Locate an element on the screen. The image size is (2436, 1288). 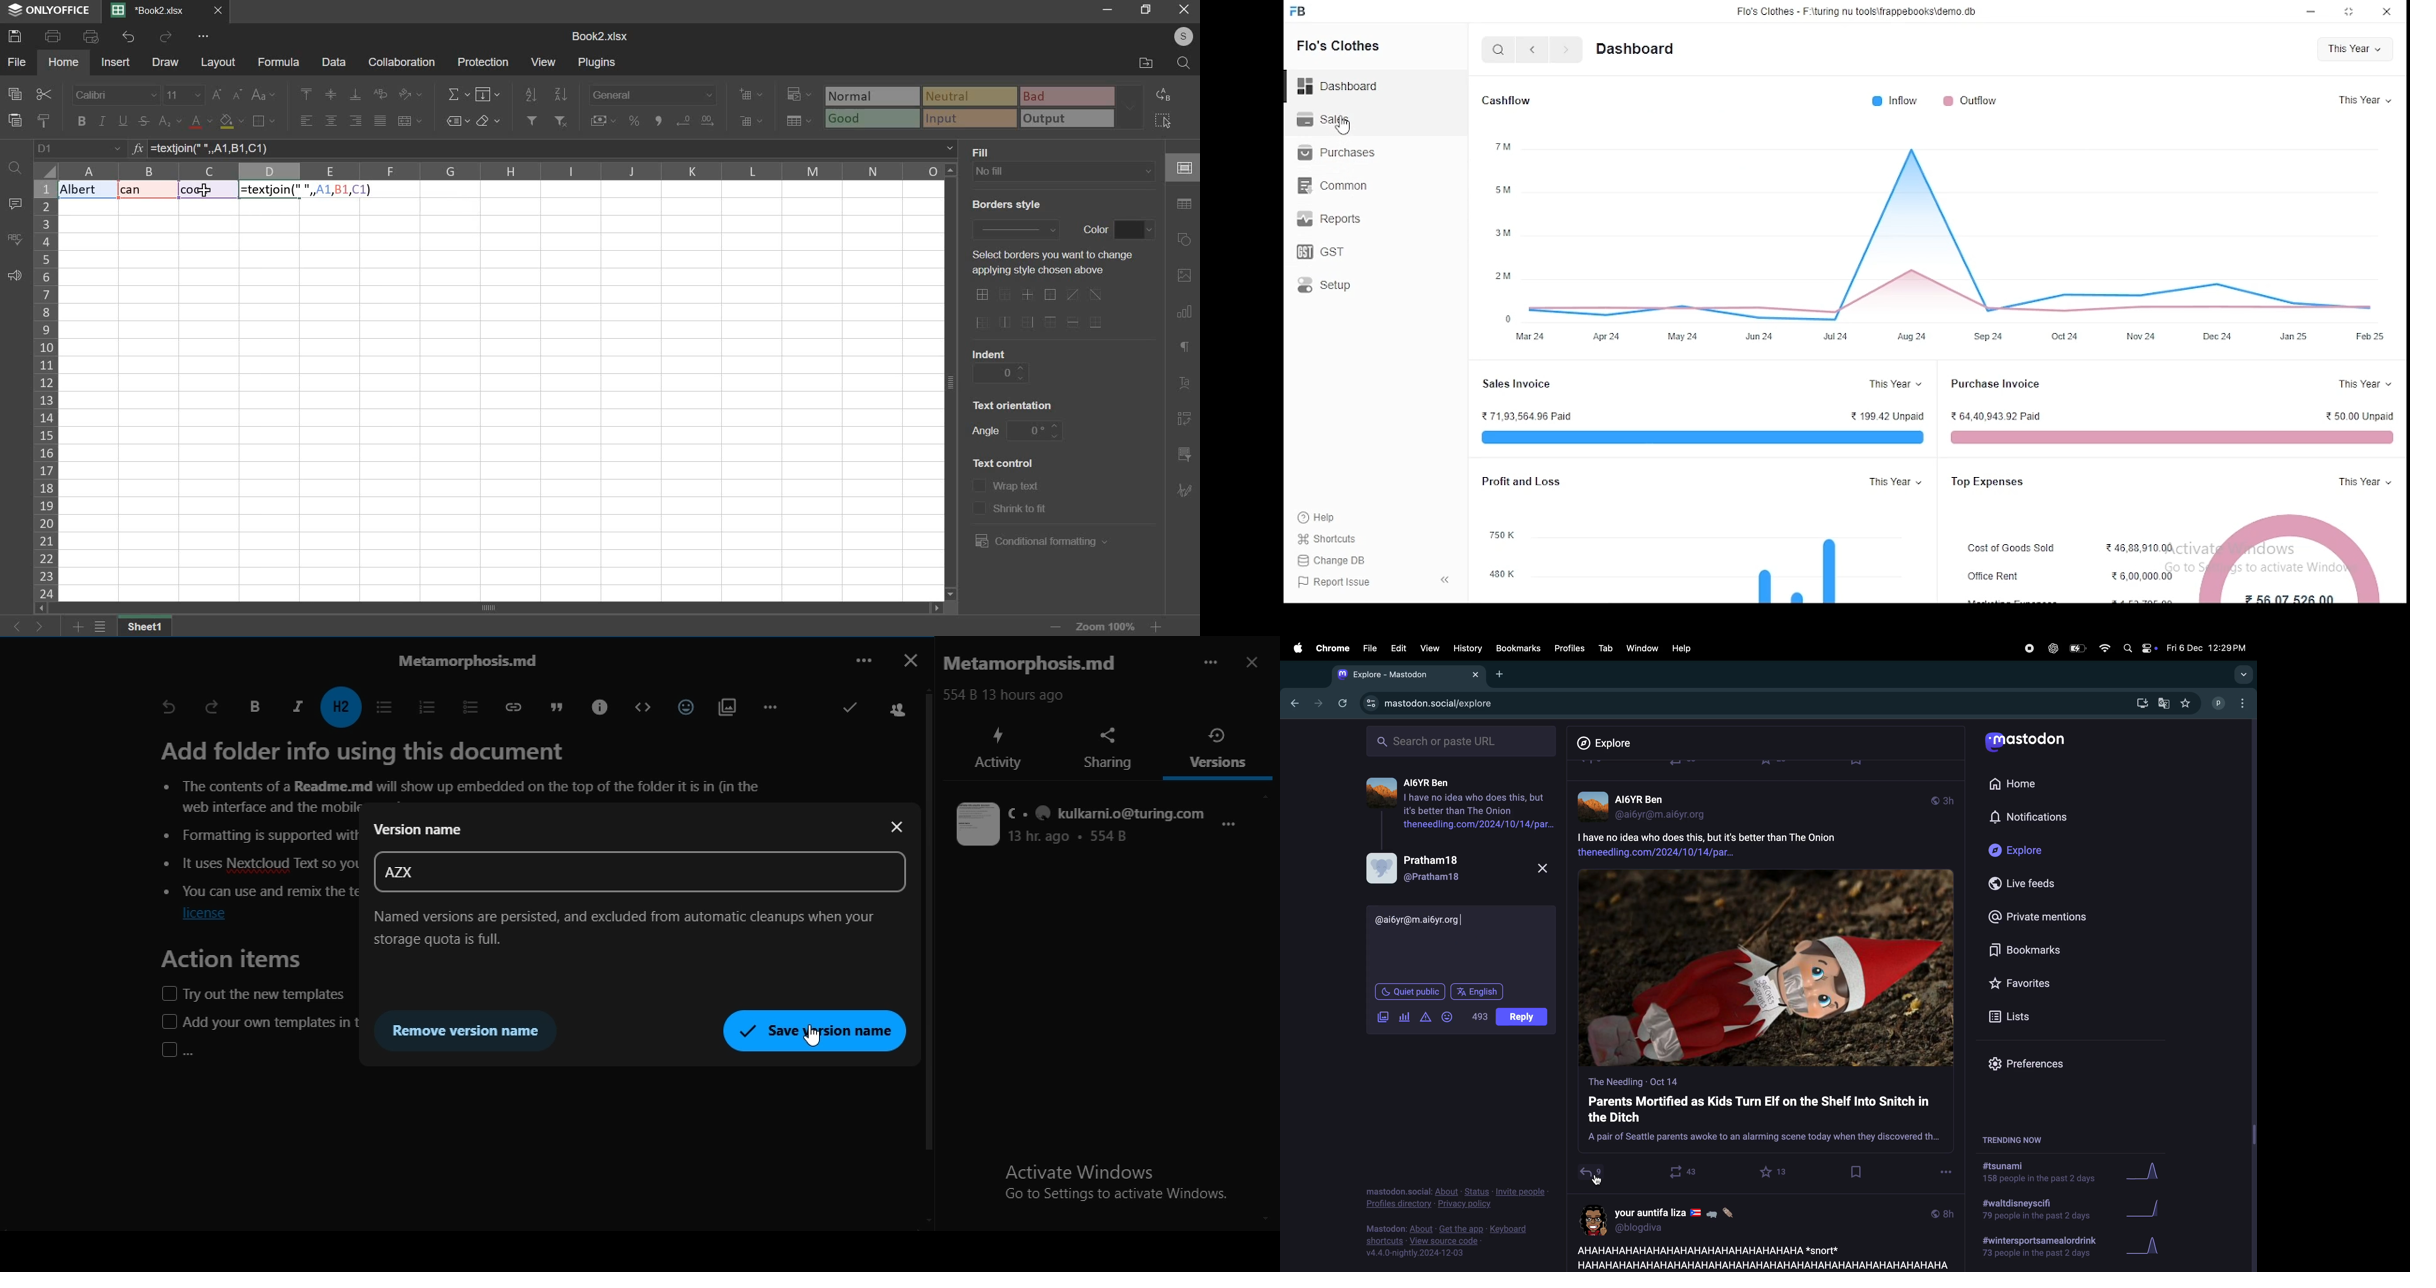
dashboard is located at coordinates (1633, 49).